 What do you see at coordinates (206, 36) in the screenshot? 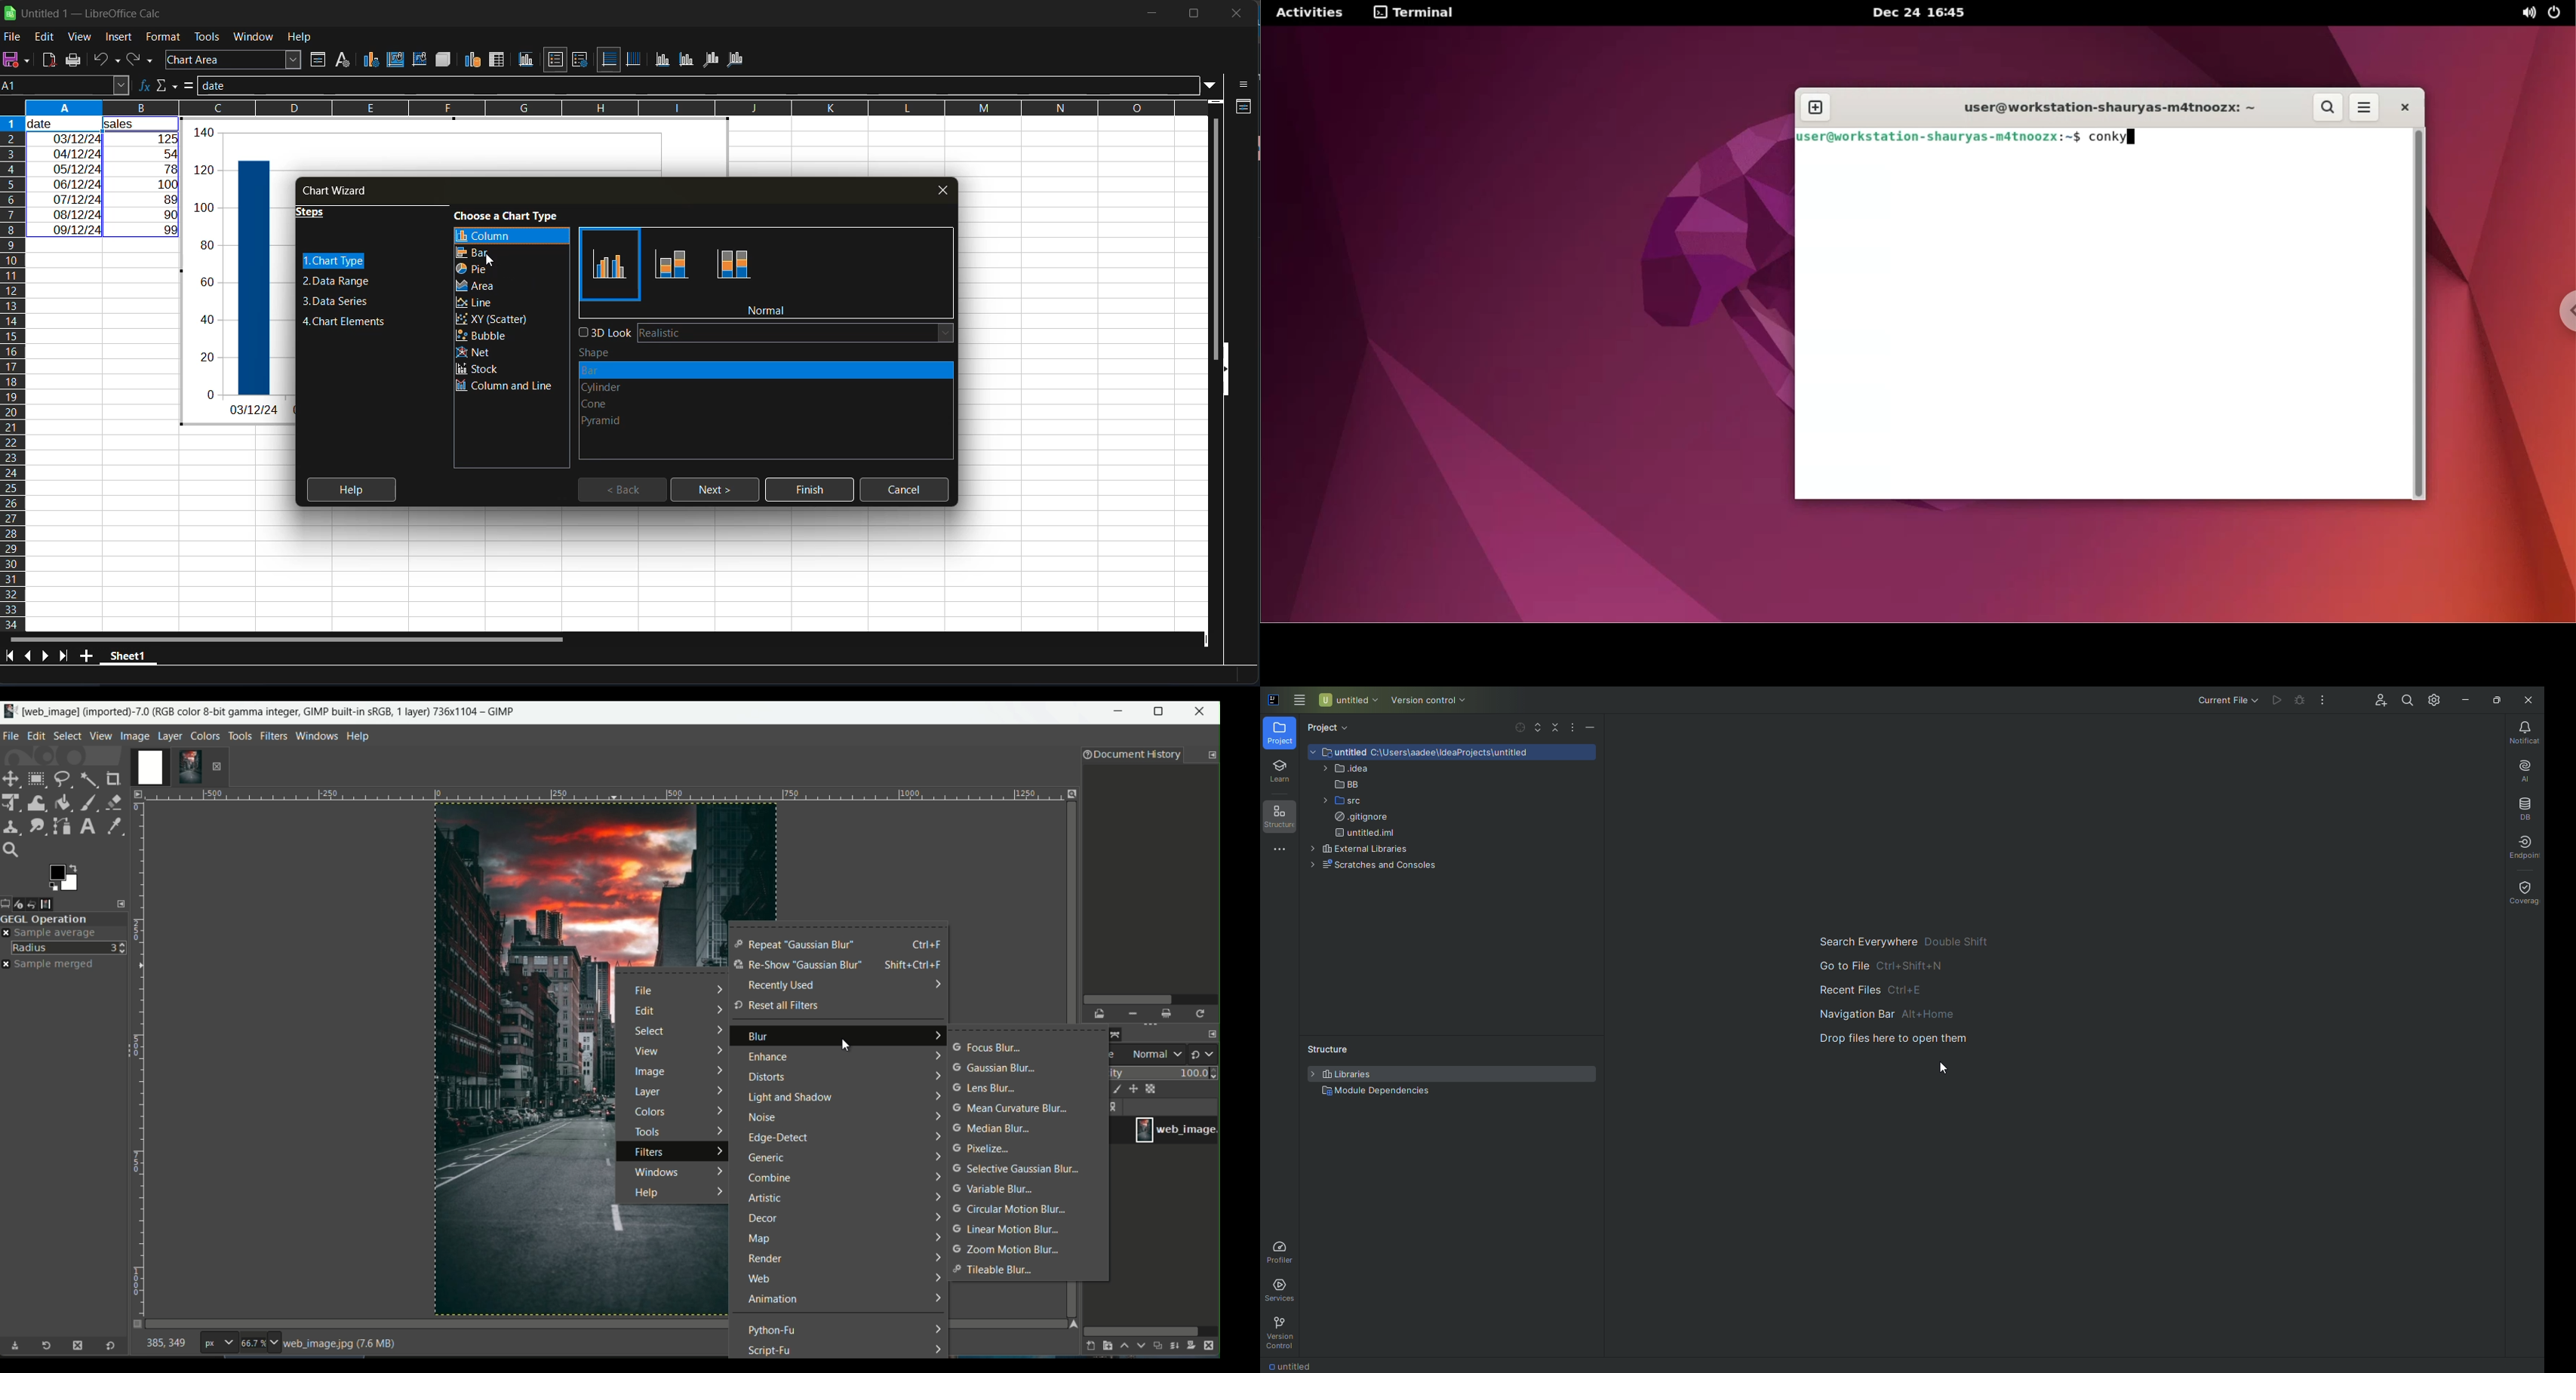
I see `tools` at bounding box center [206, 36].